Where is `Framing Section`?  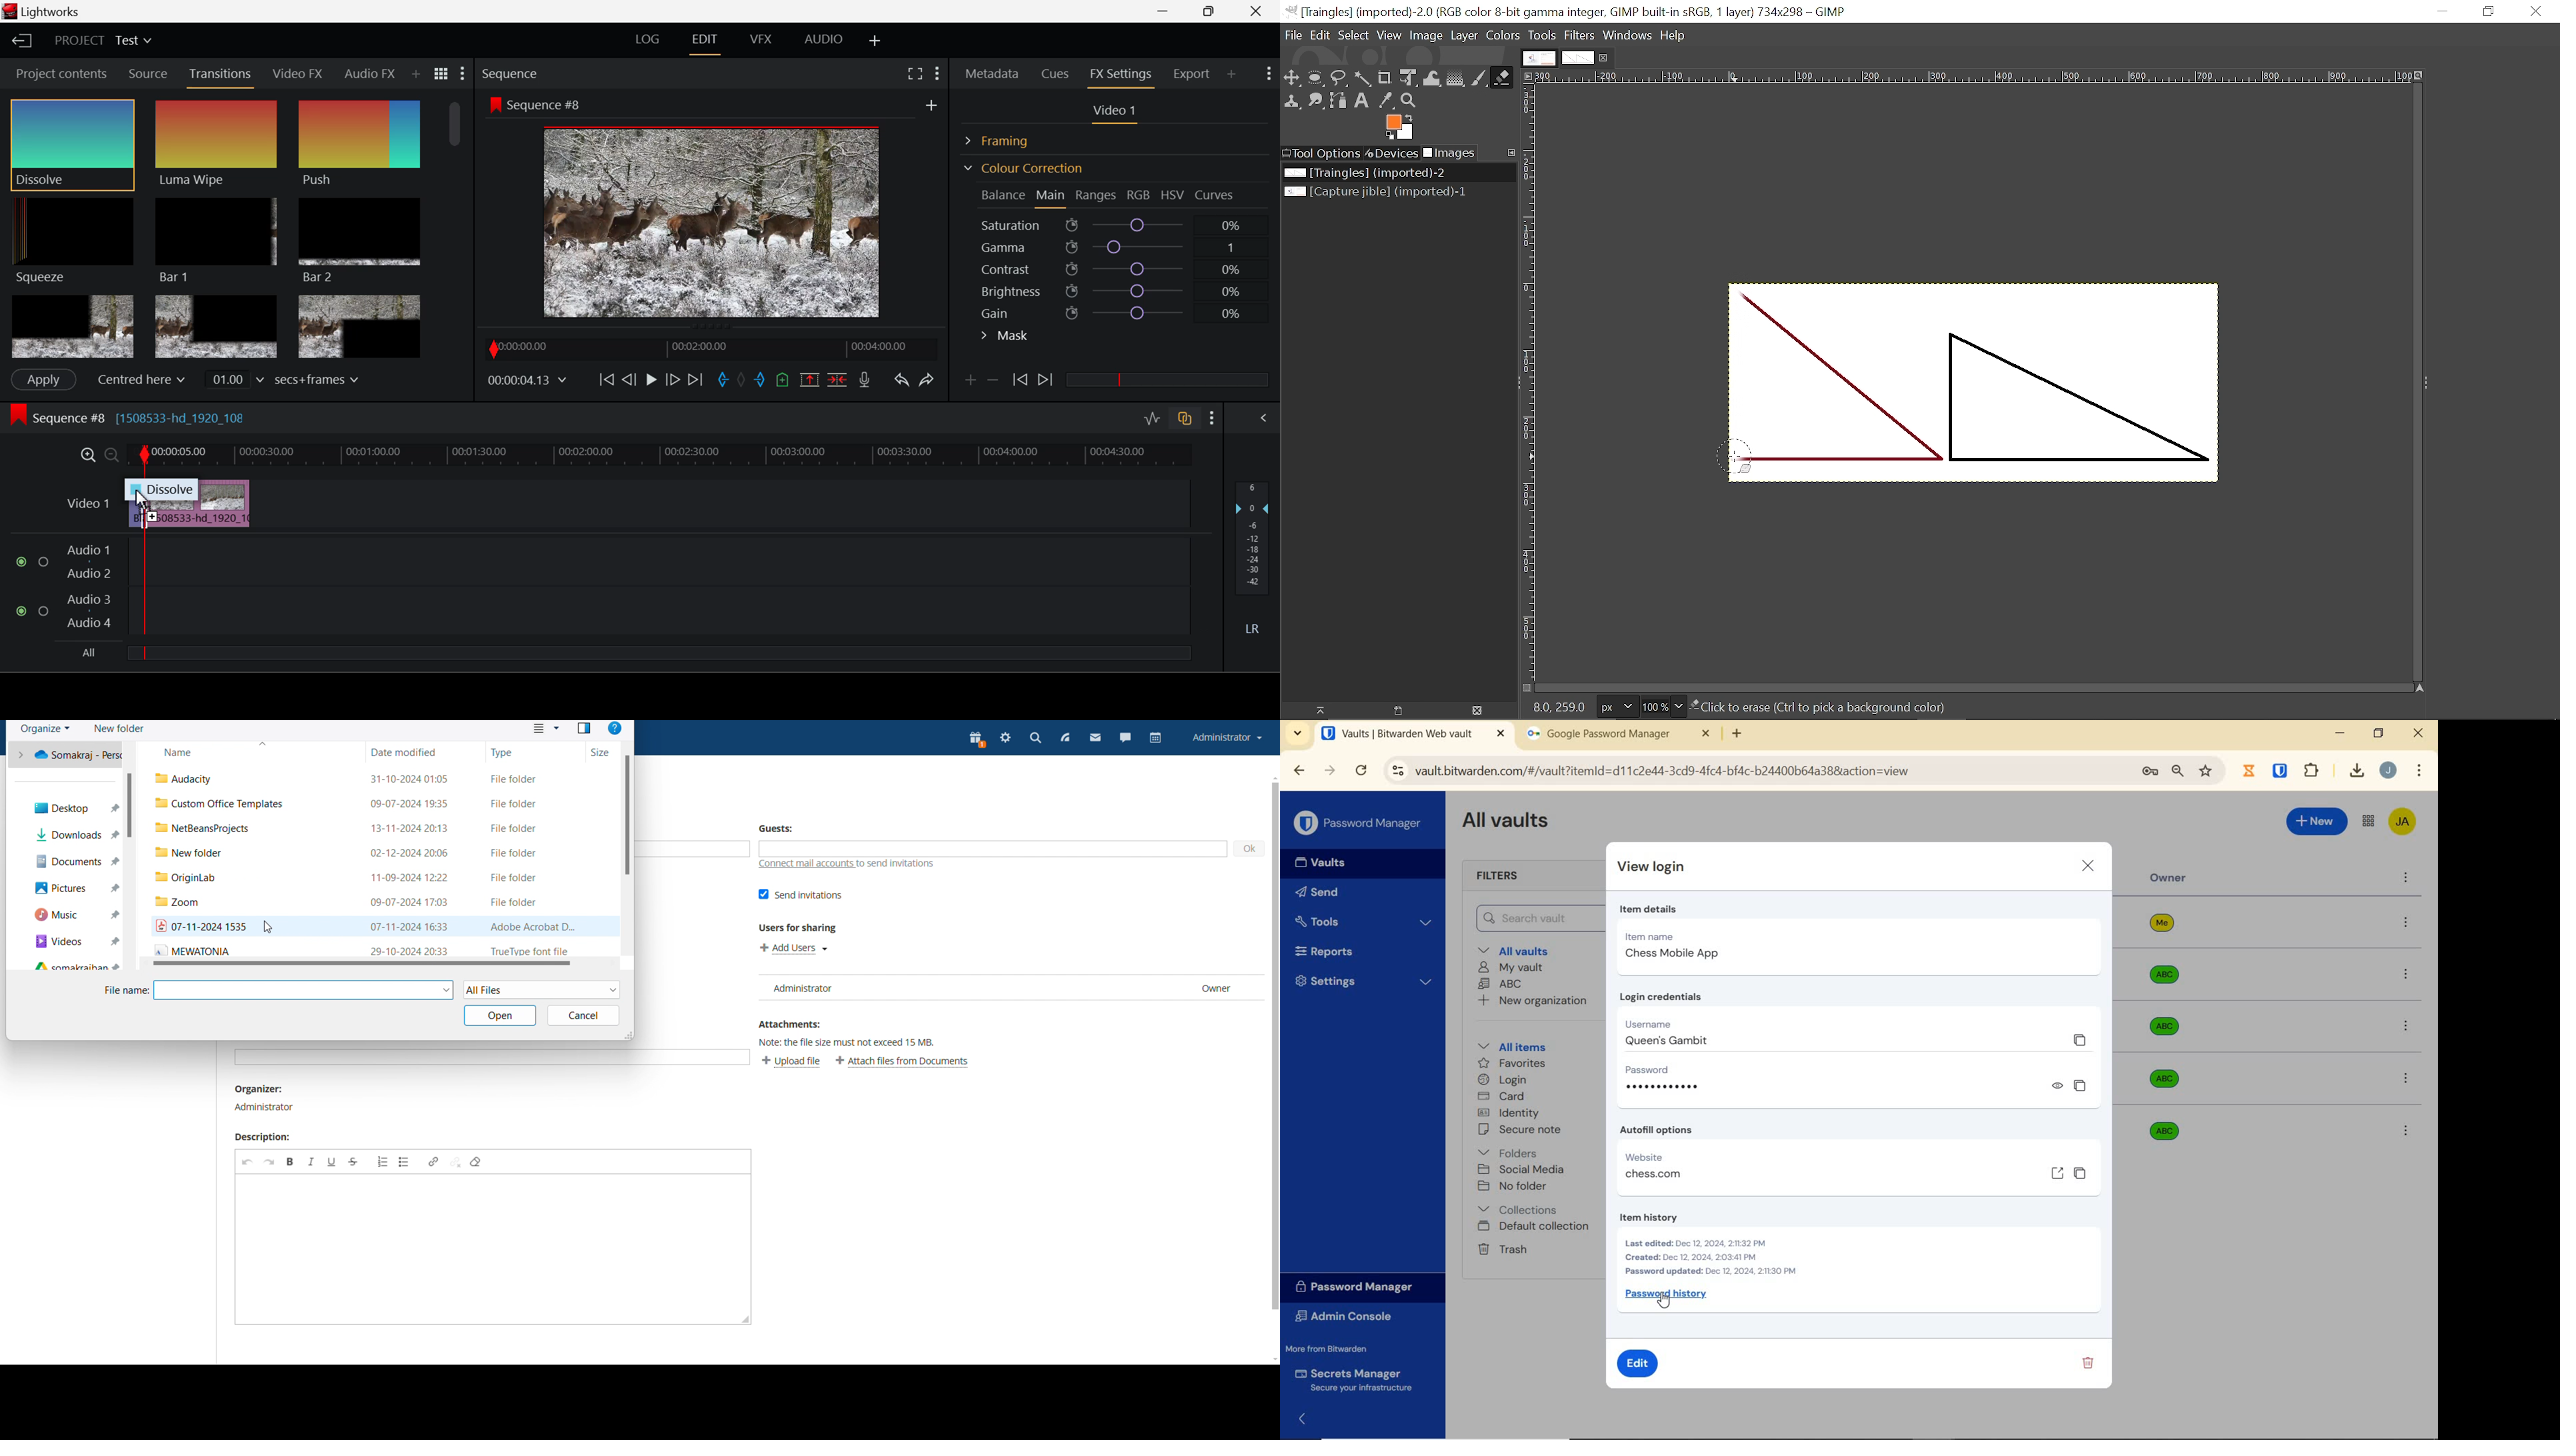 Framing Section is located at coordinates (1007, 139).